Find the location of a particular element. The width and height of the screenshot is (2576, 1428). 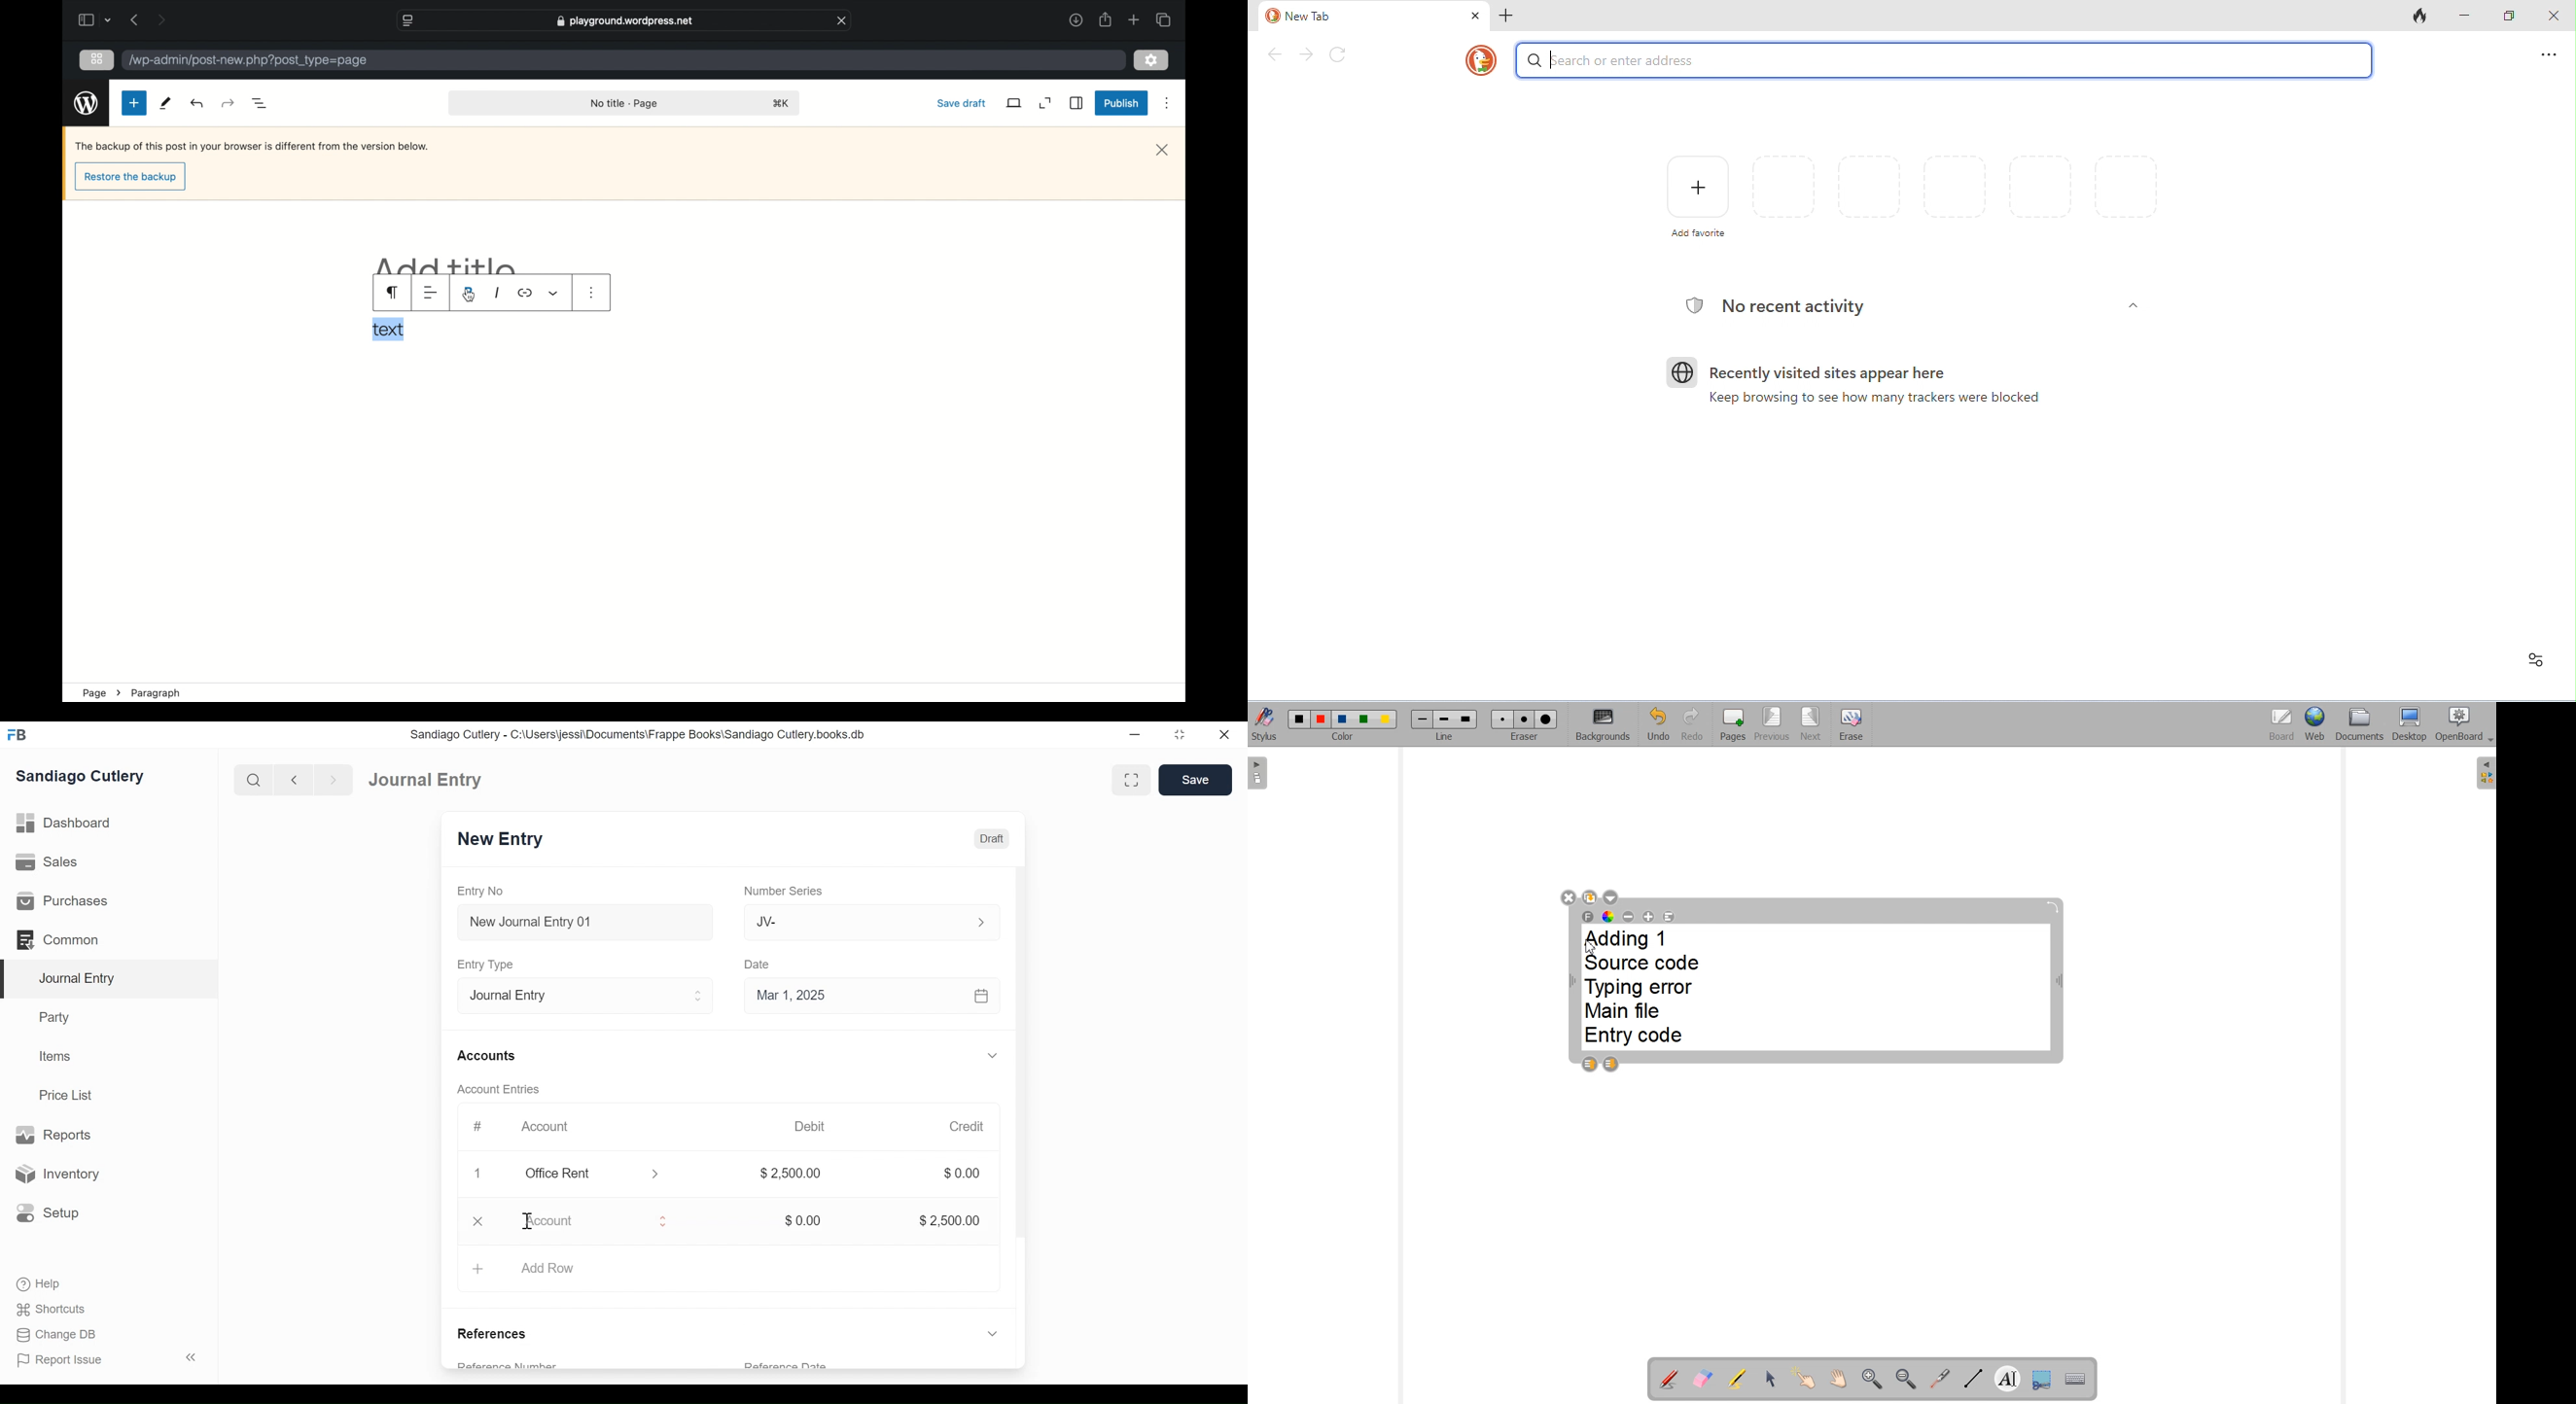

Entry Type is located at coordinates (581, 994).